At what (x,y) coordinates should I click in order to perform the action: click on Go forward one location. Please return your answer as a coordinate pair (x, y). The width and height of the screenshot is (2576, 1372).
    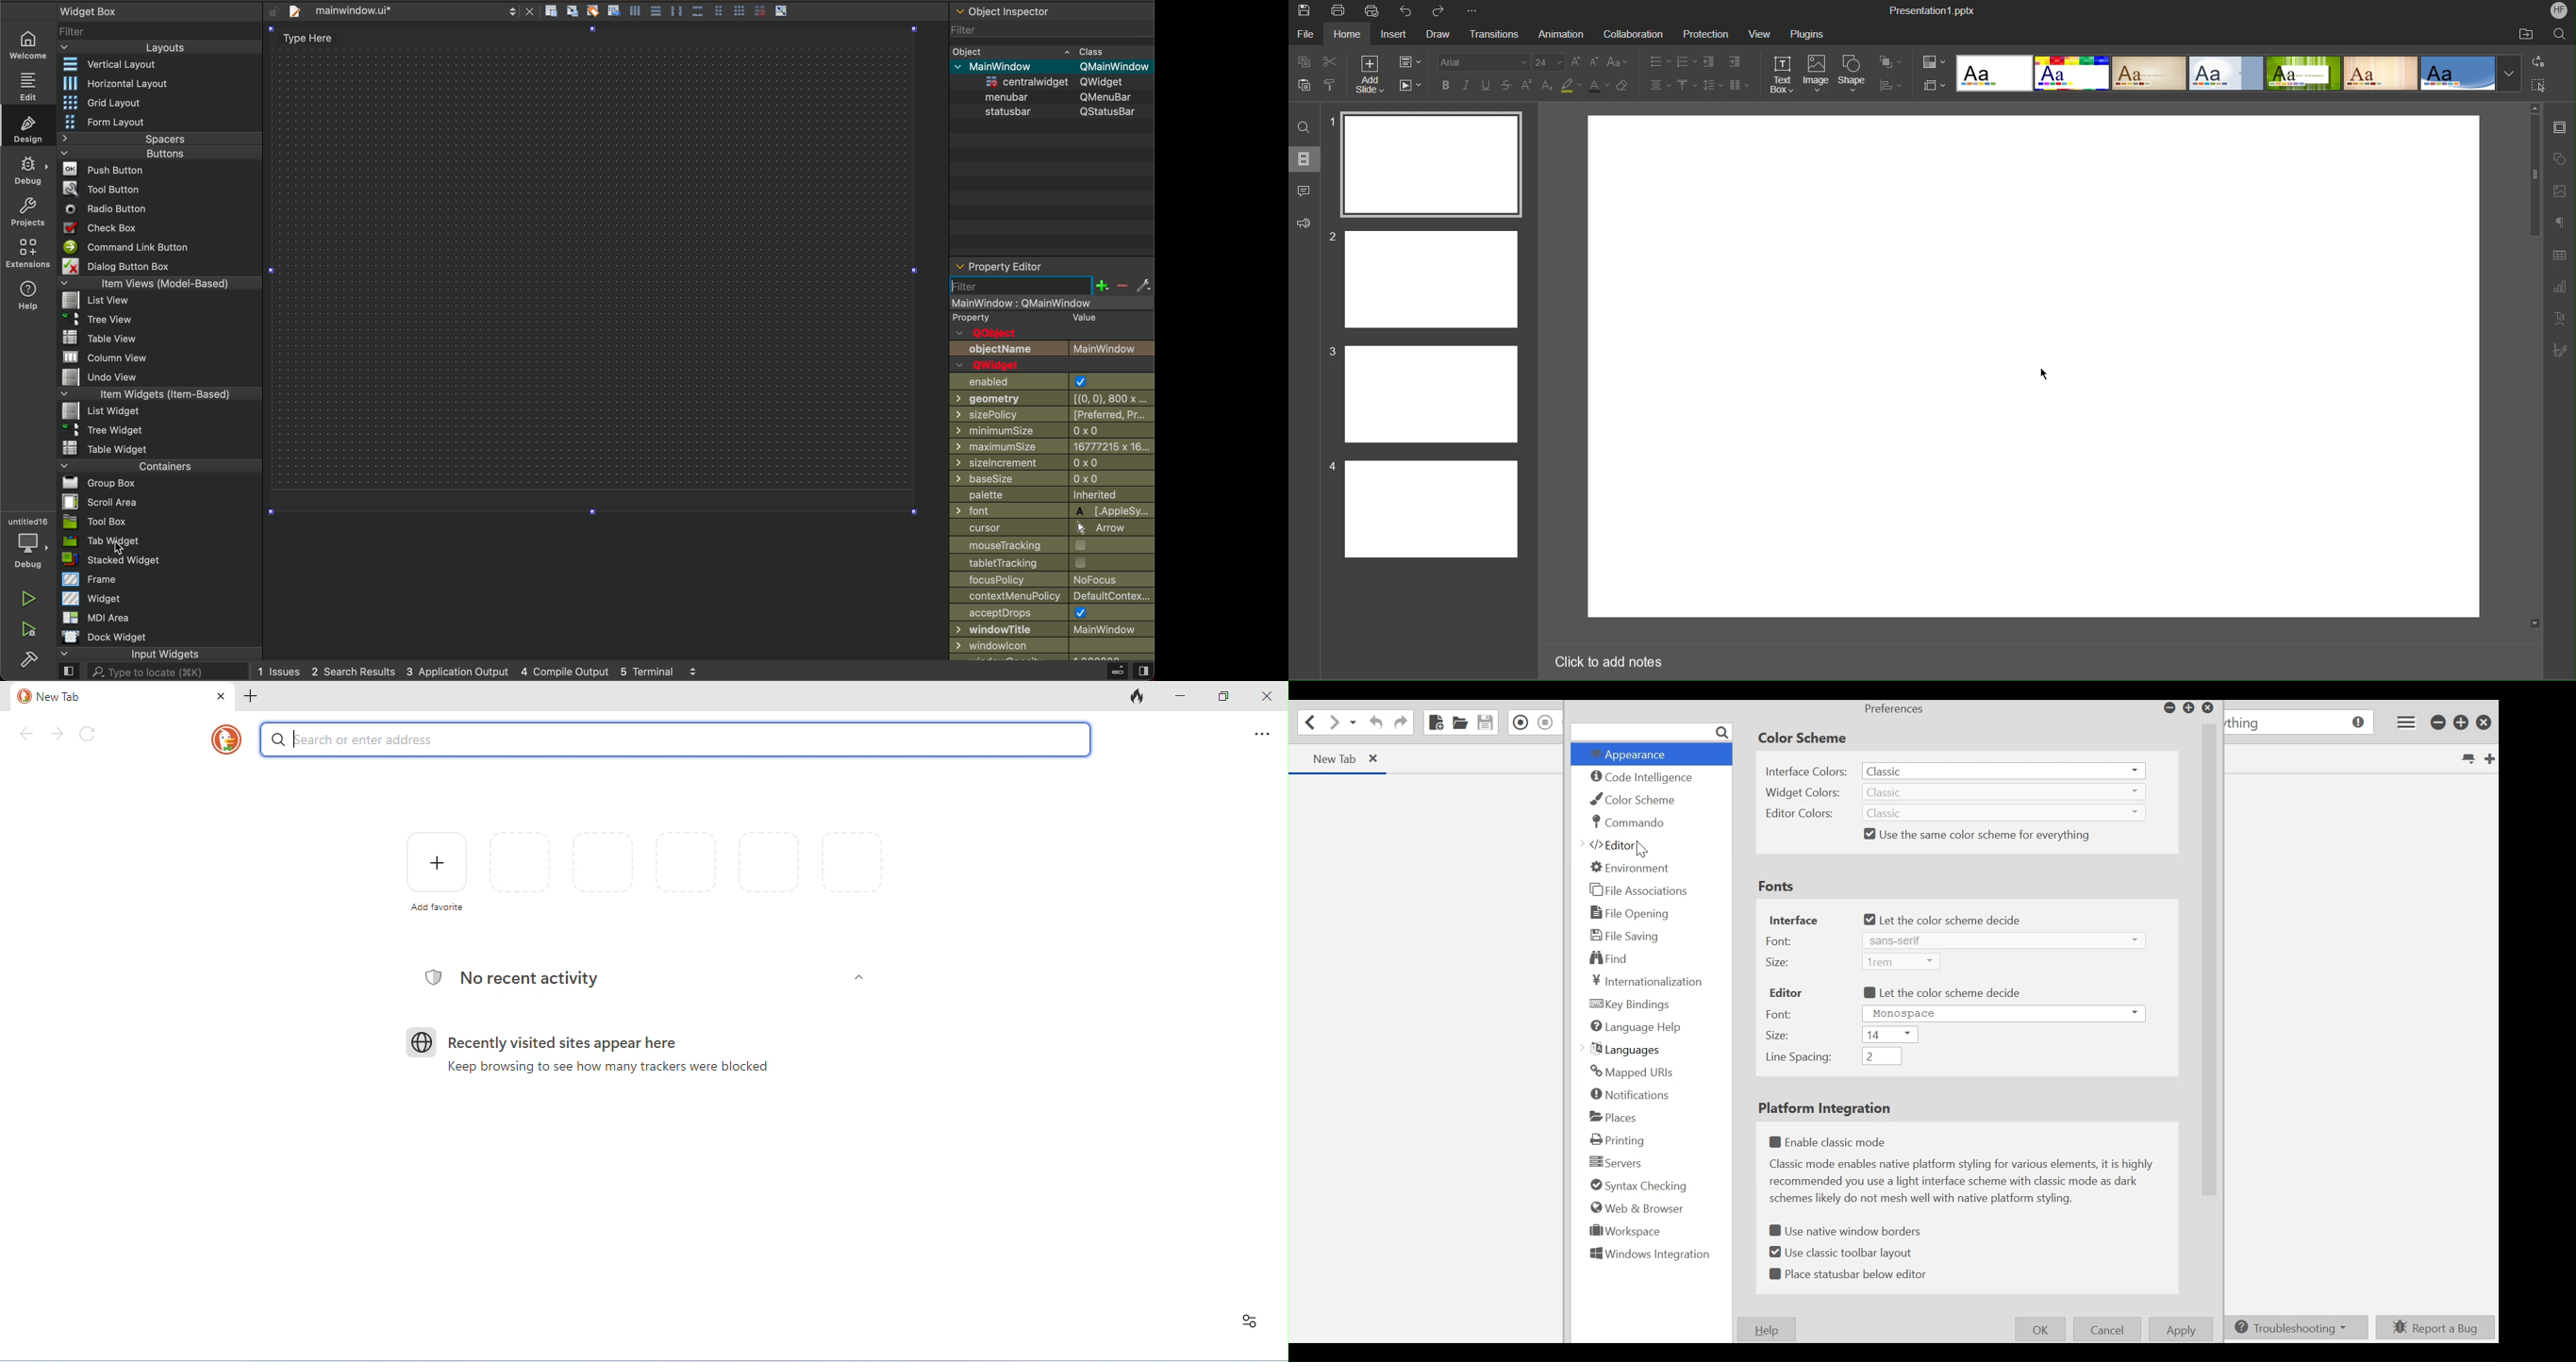
    Looking at the image, I should click on (1332, 723).